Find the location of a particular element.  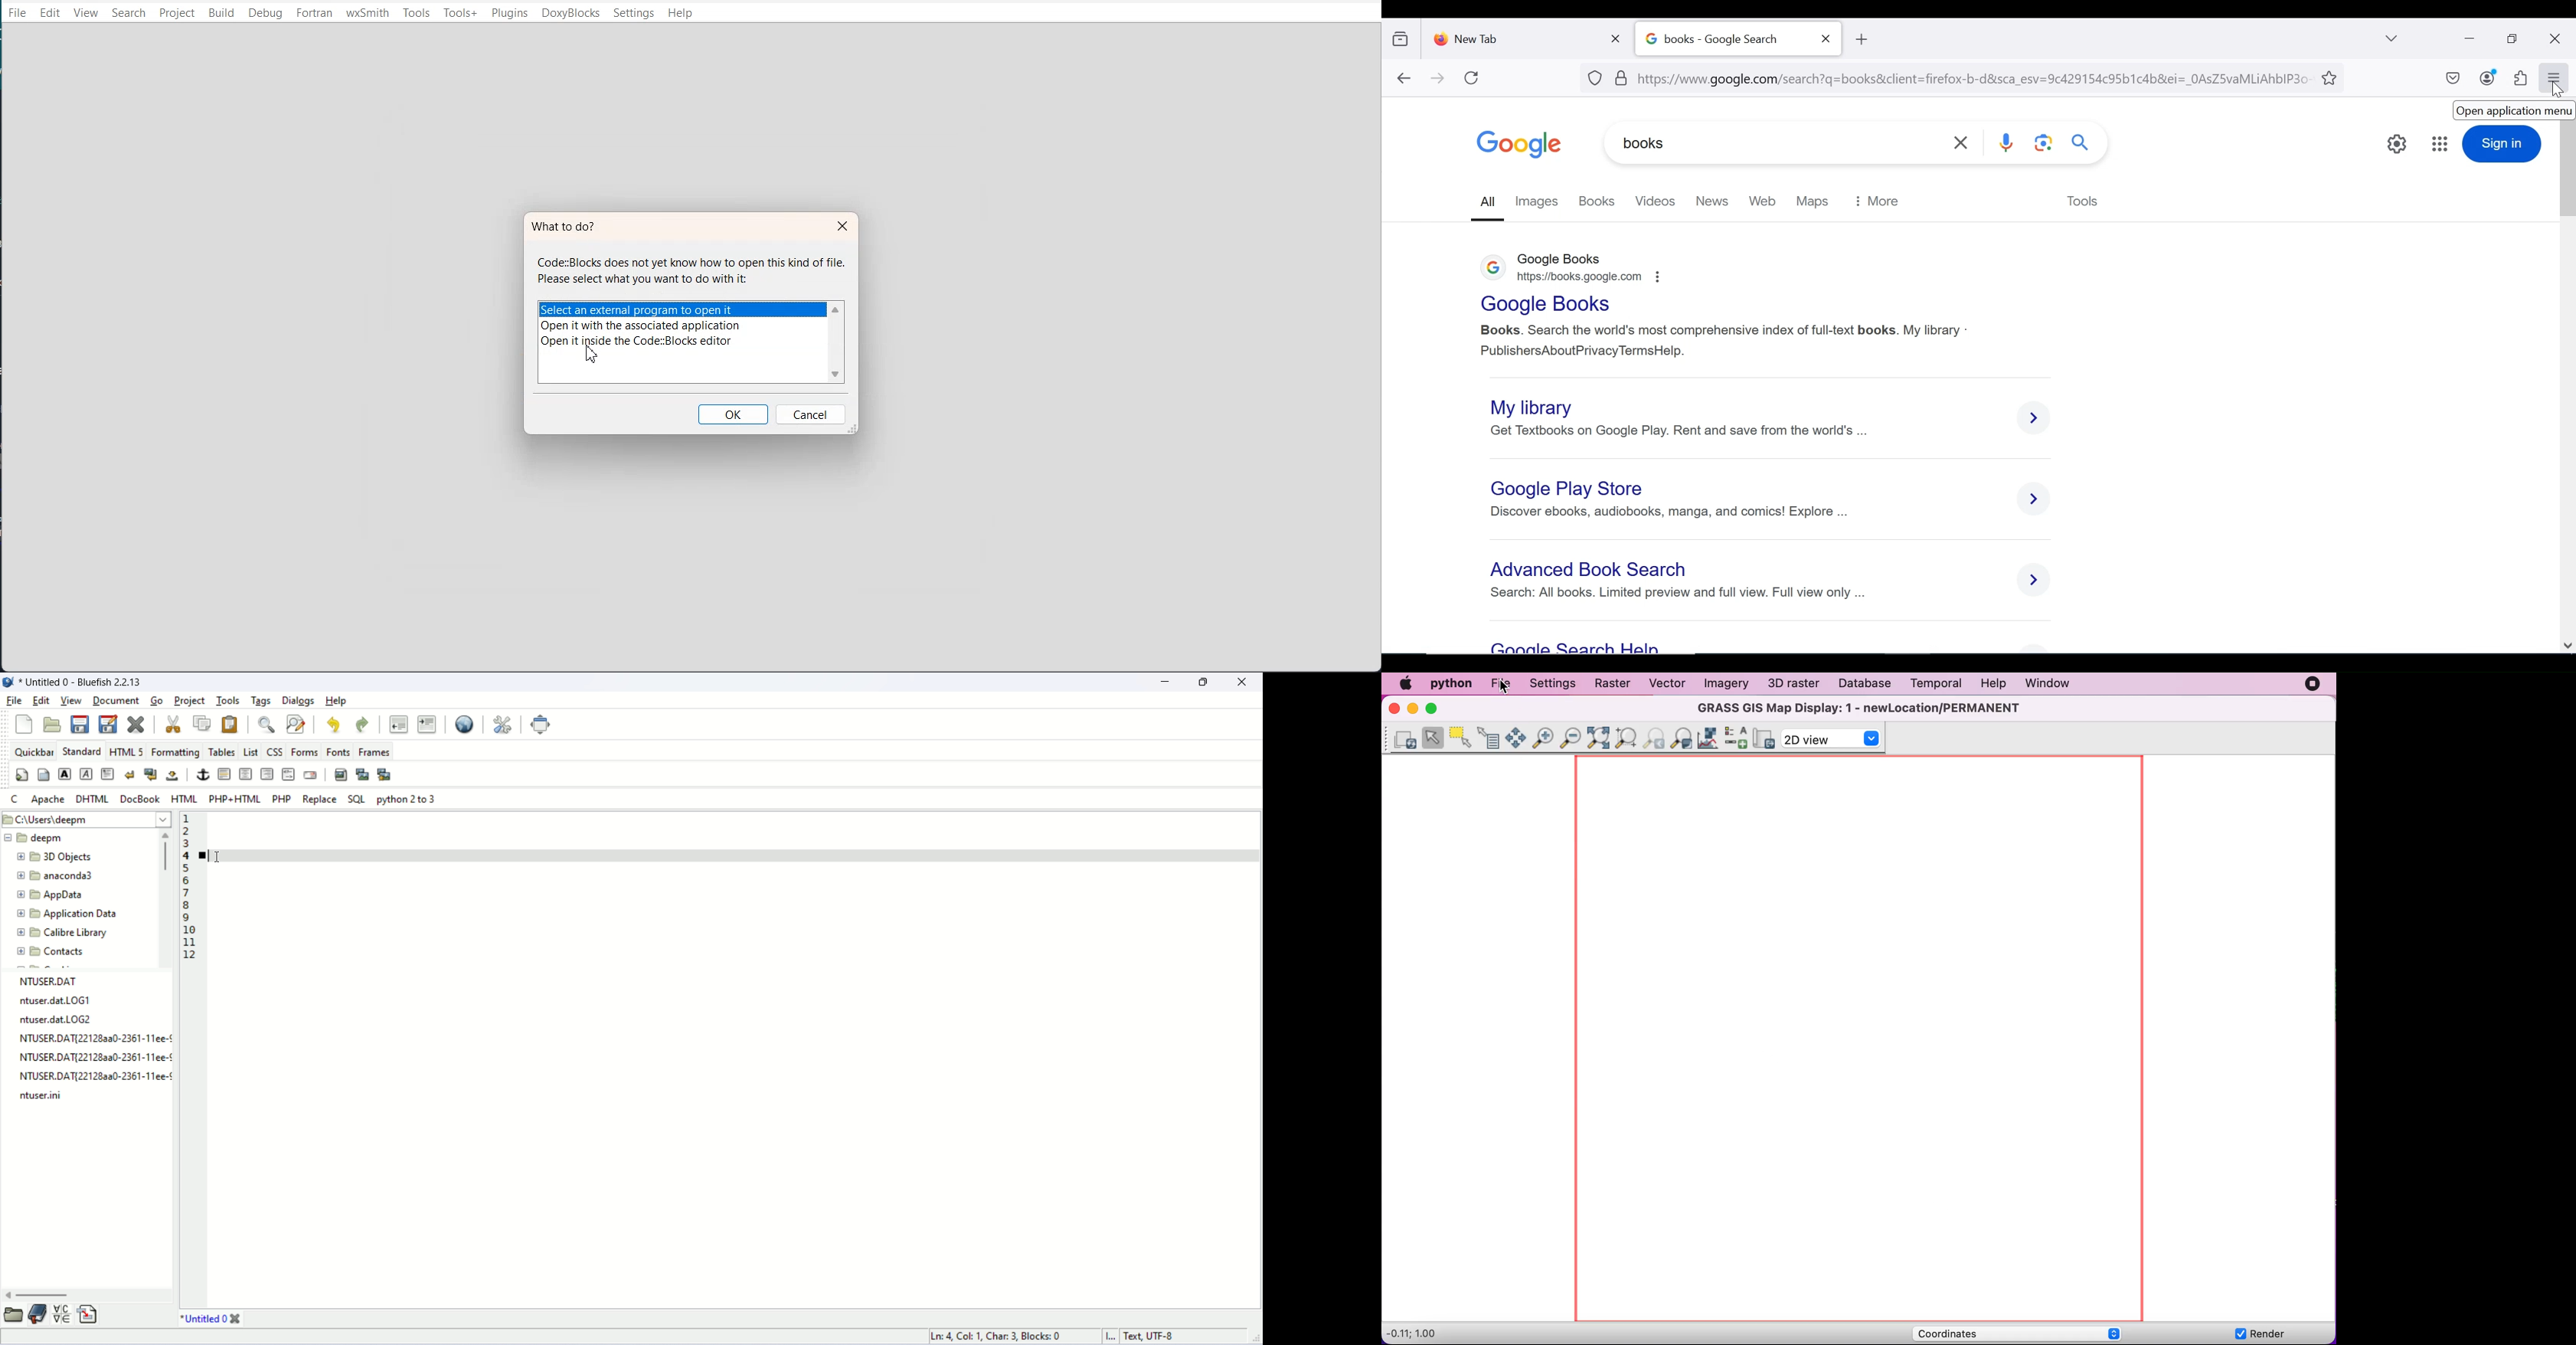

close window is located at coordinates (2556, 39).